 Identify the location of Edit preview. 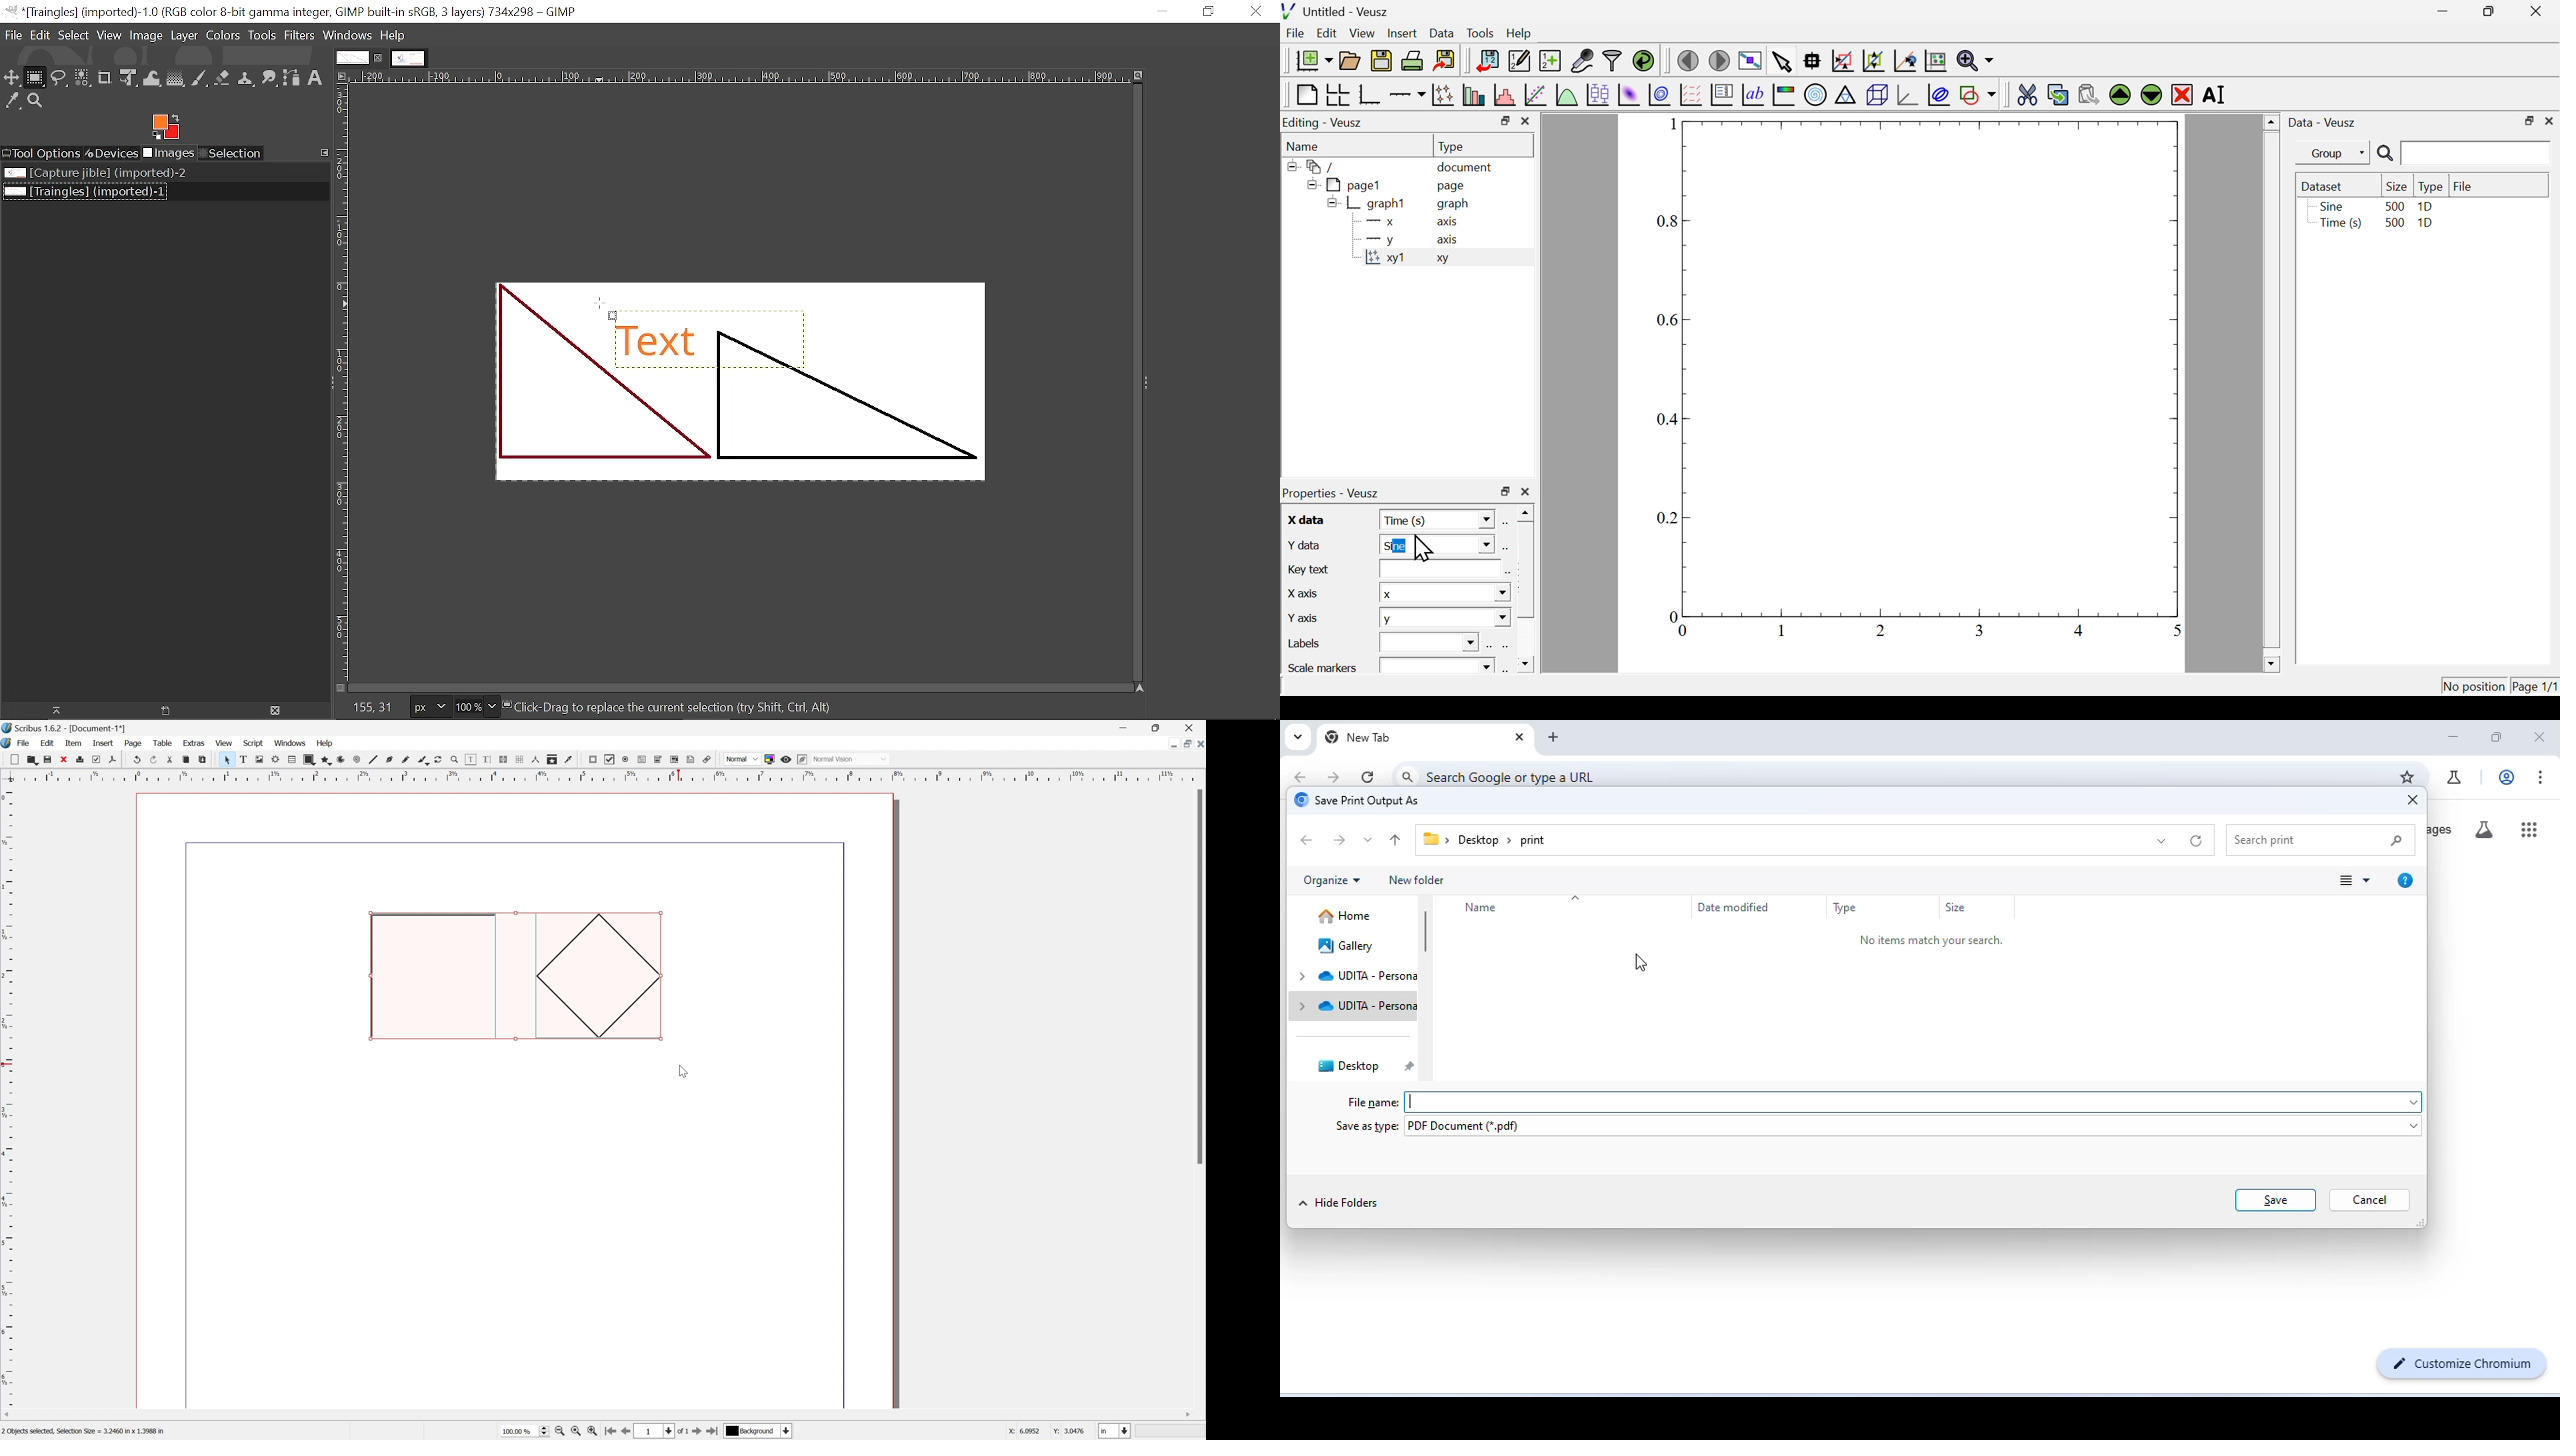
(802, 759).